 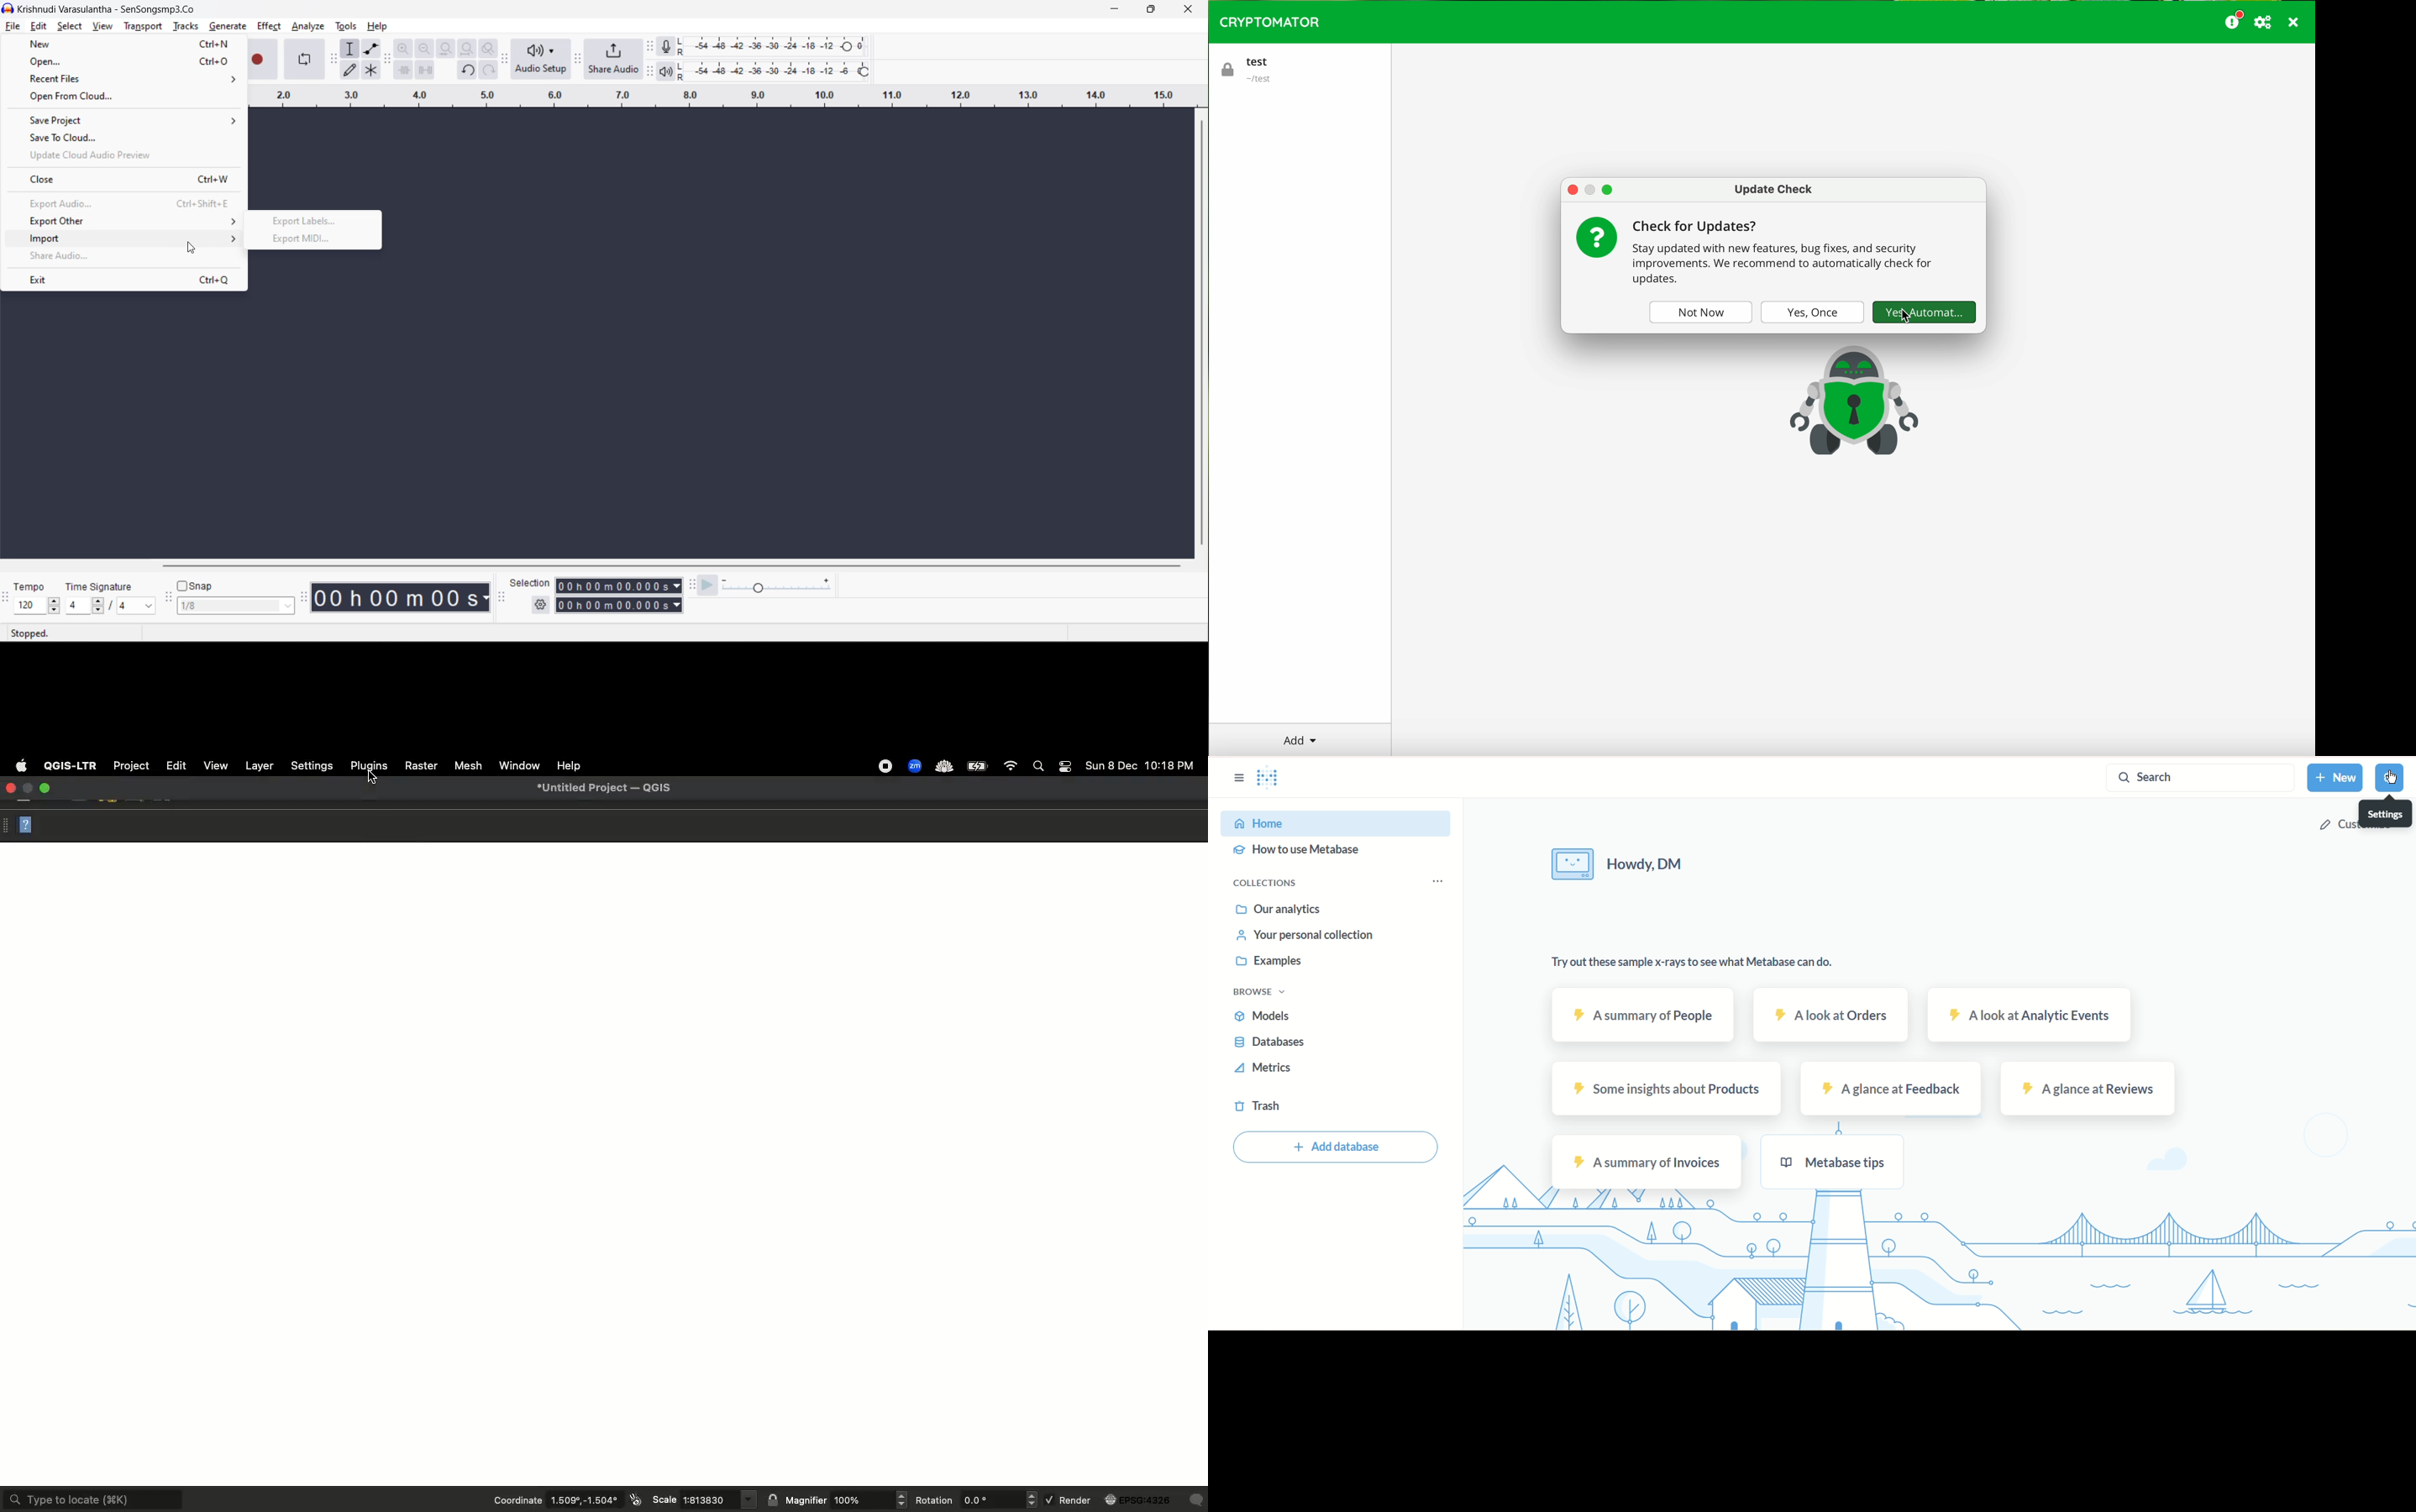 What do you see at coordinates (505, 60) in the screenshot?
I see `audio setup toolbar` at bounding box center [505, 60].